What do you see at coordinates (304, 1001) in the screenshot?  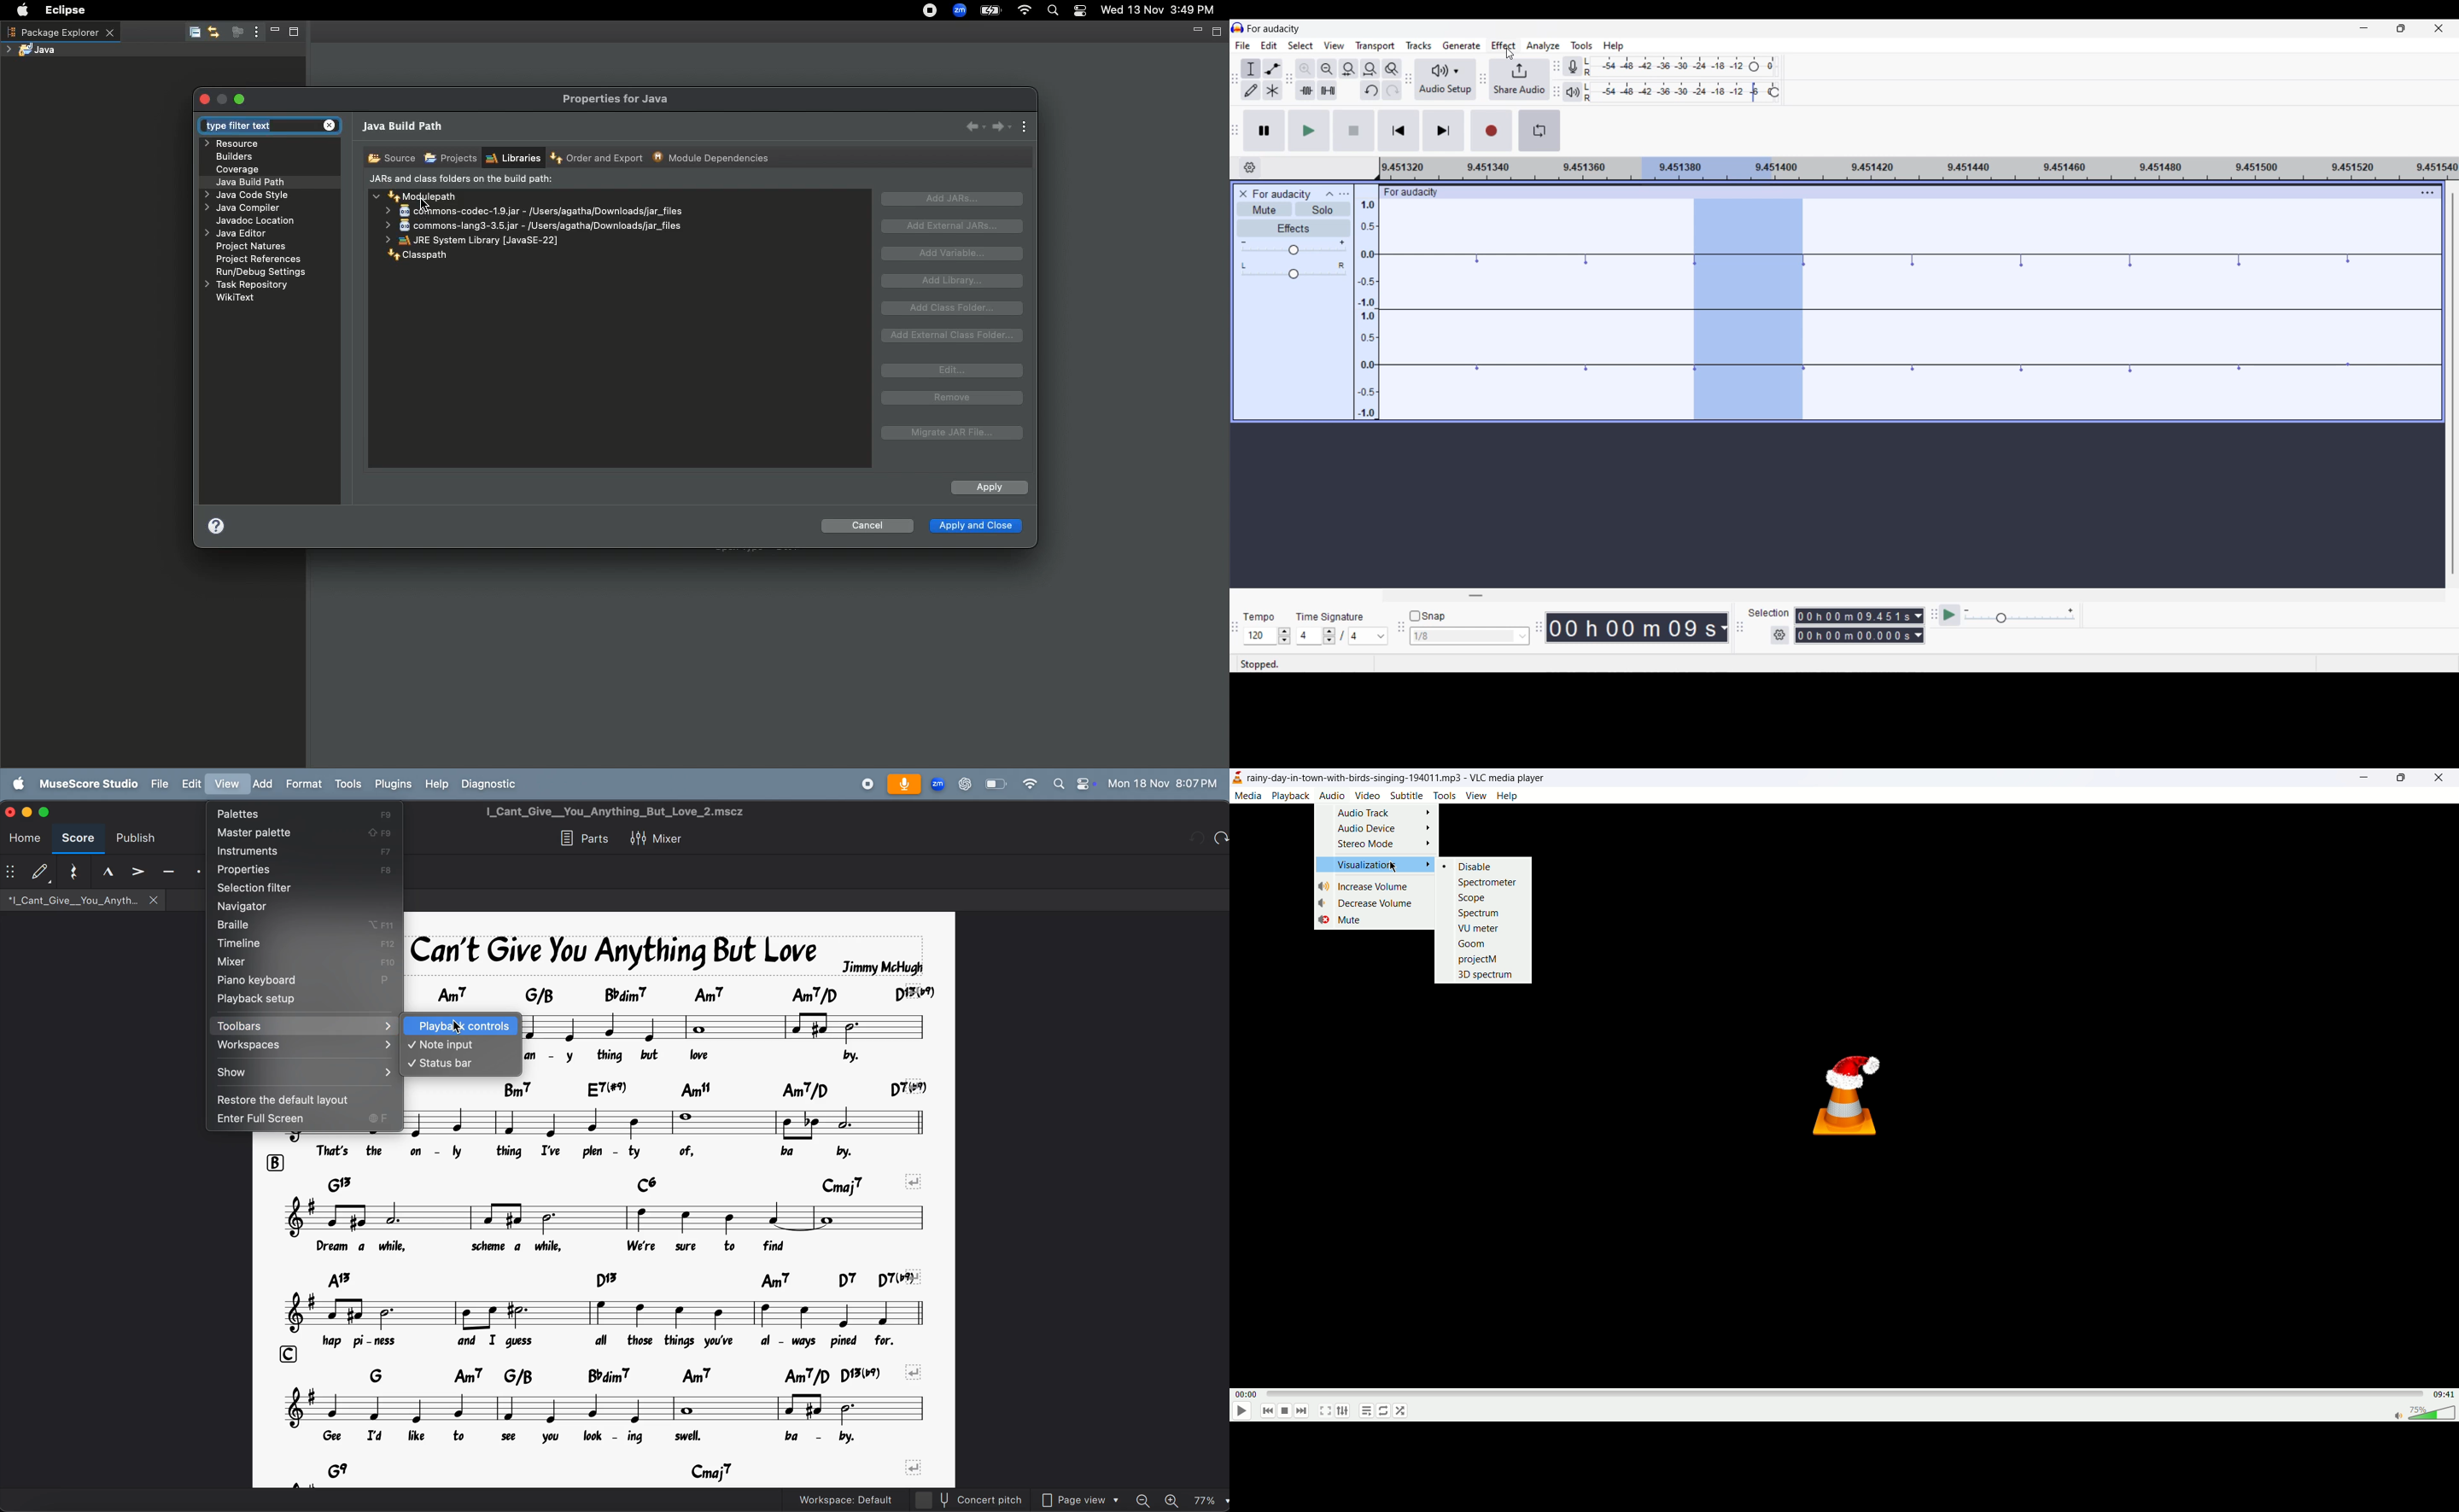 I see `playback` at bounding box center [304, 1001].